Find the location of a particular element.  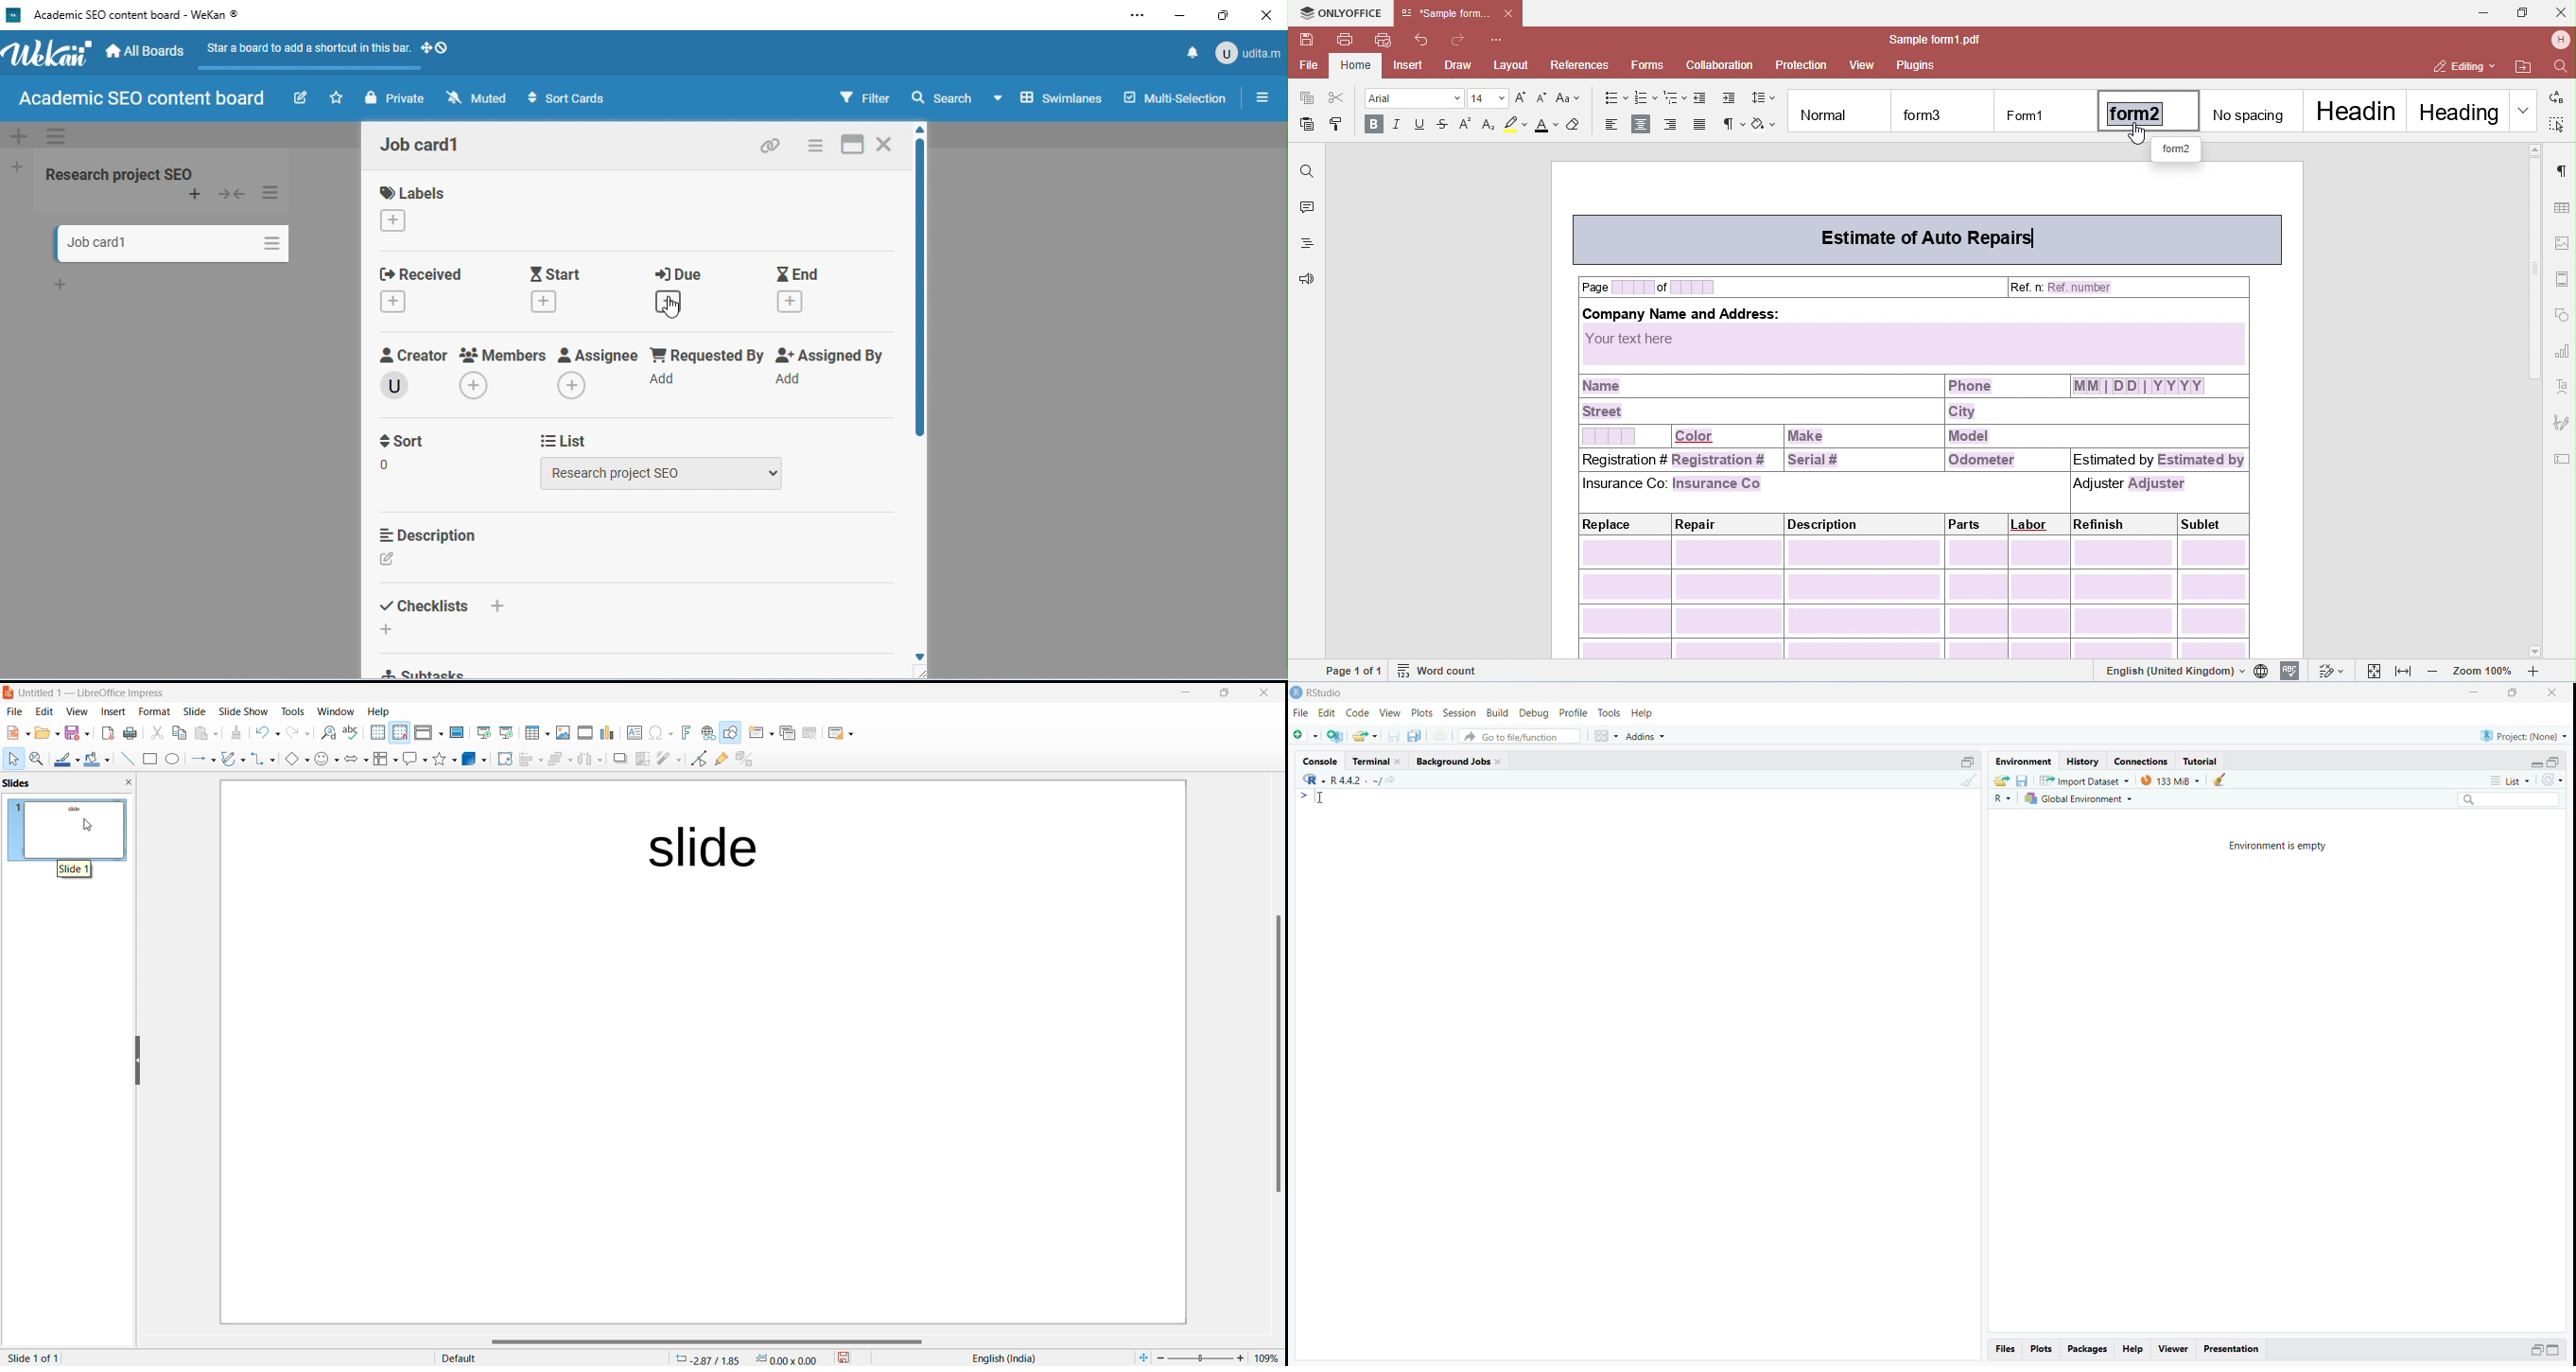

Save current document(CTRL + S) is located at coordinates (1392, 737).